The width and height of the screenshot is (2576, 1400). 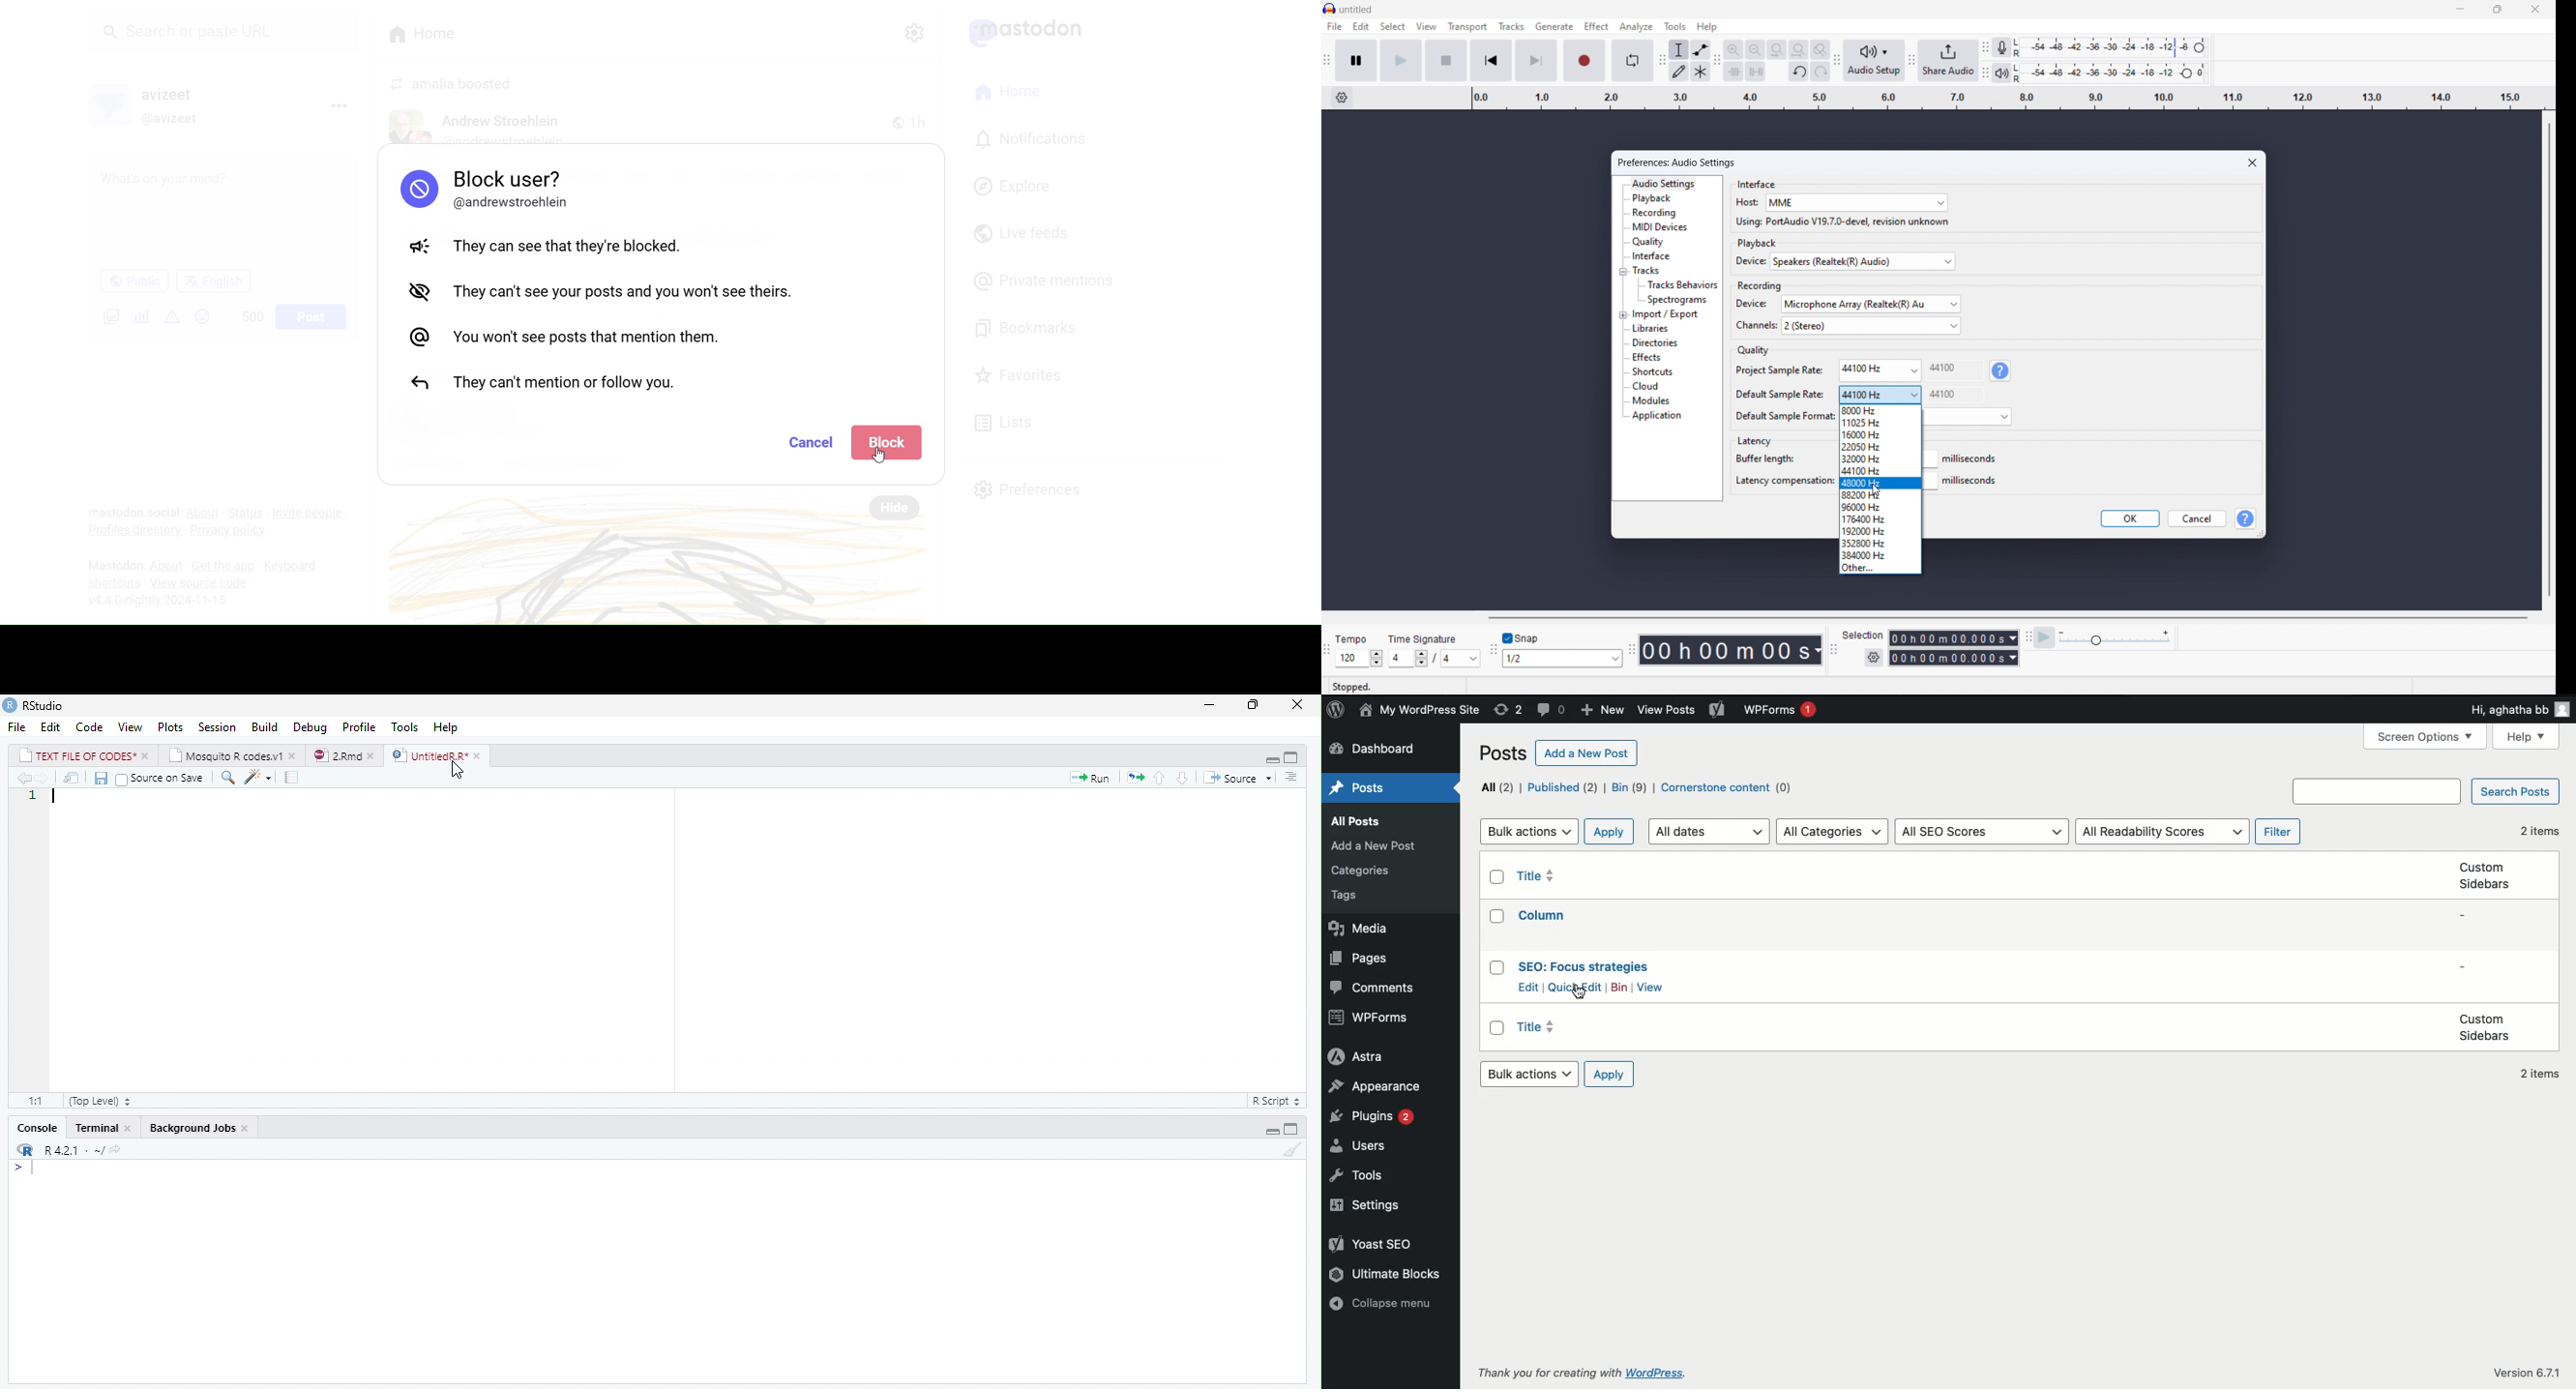 I want to click on close, so click(x=147, y=756).